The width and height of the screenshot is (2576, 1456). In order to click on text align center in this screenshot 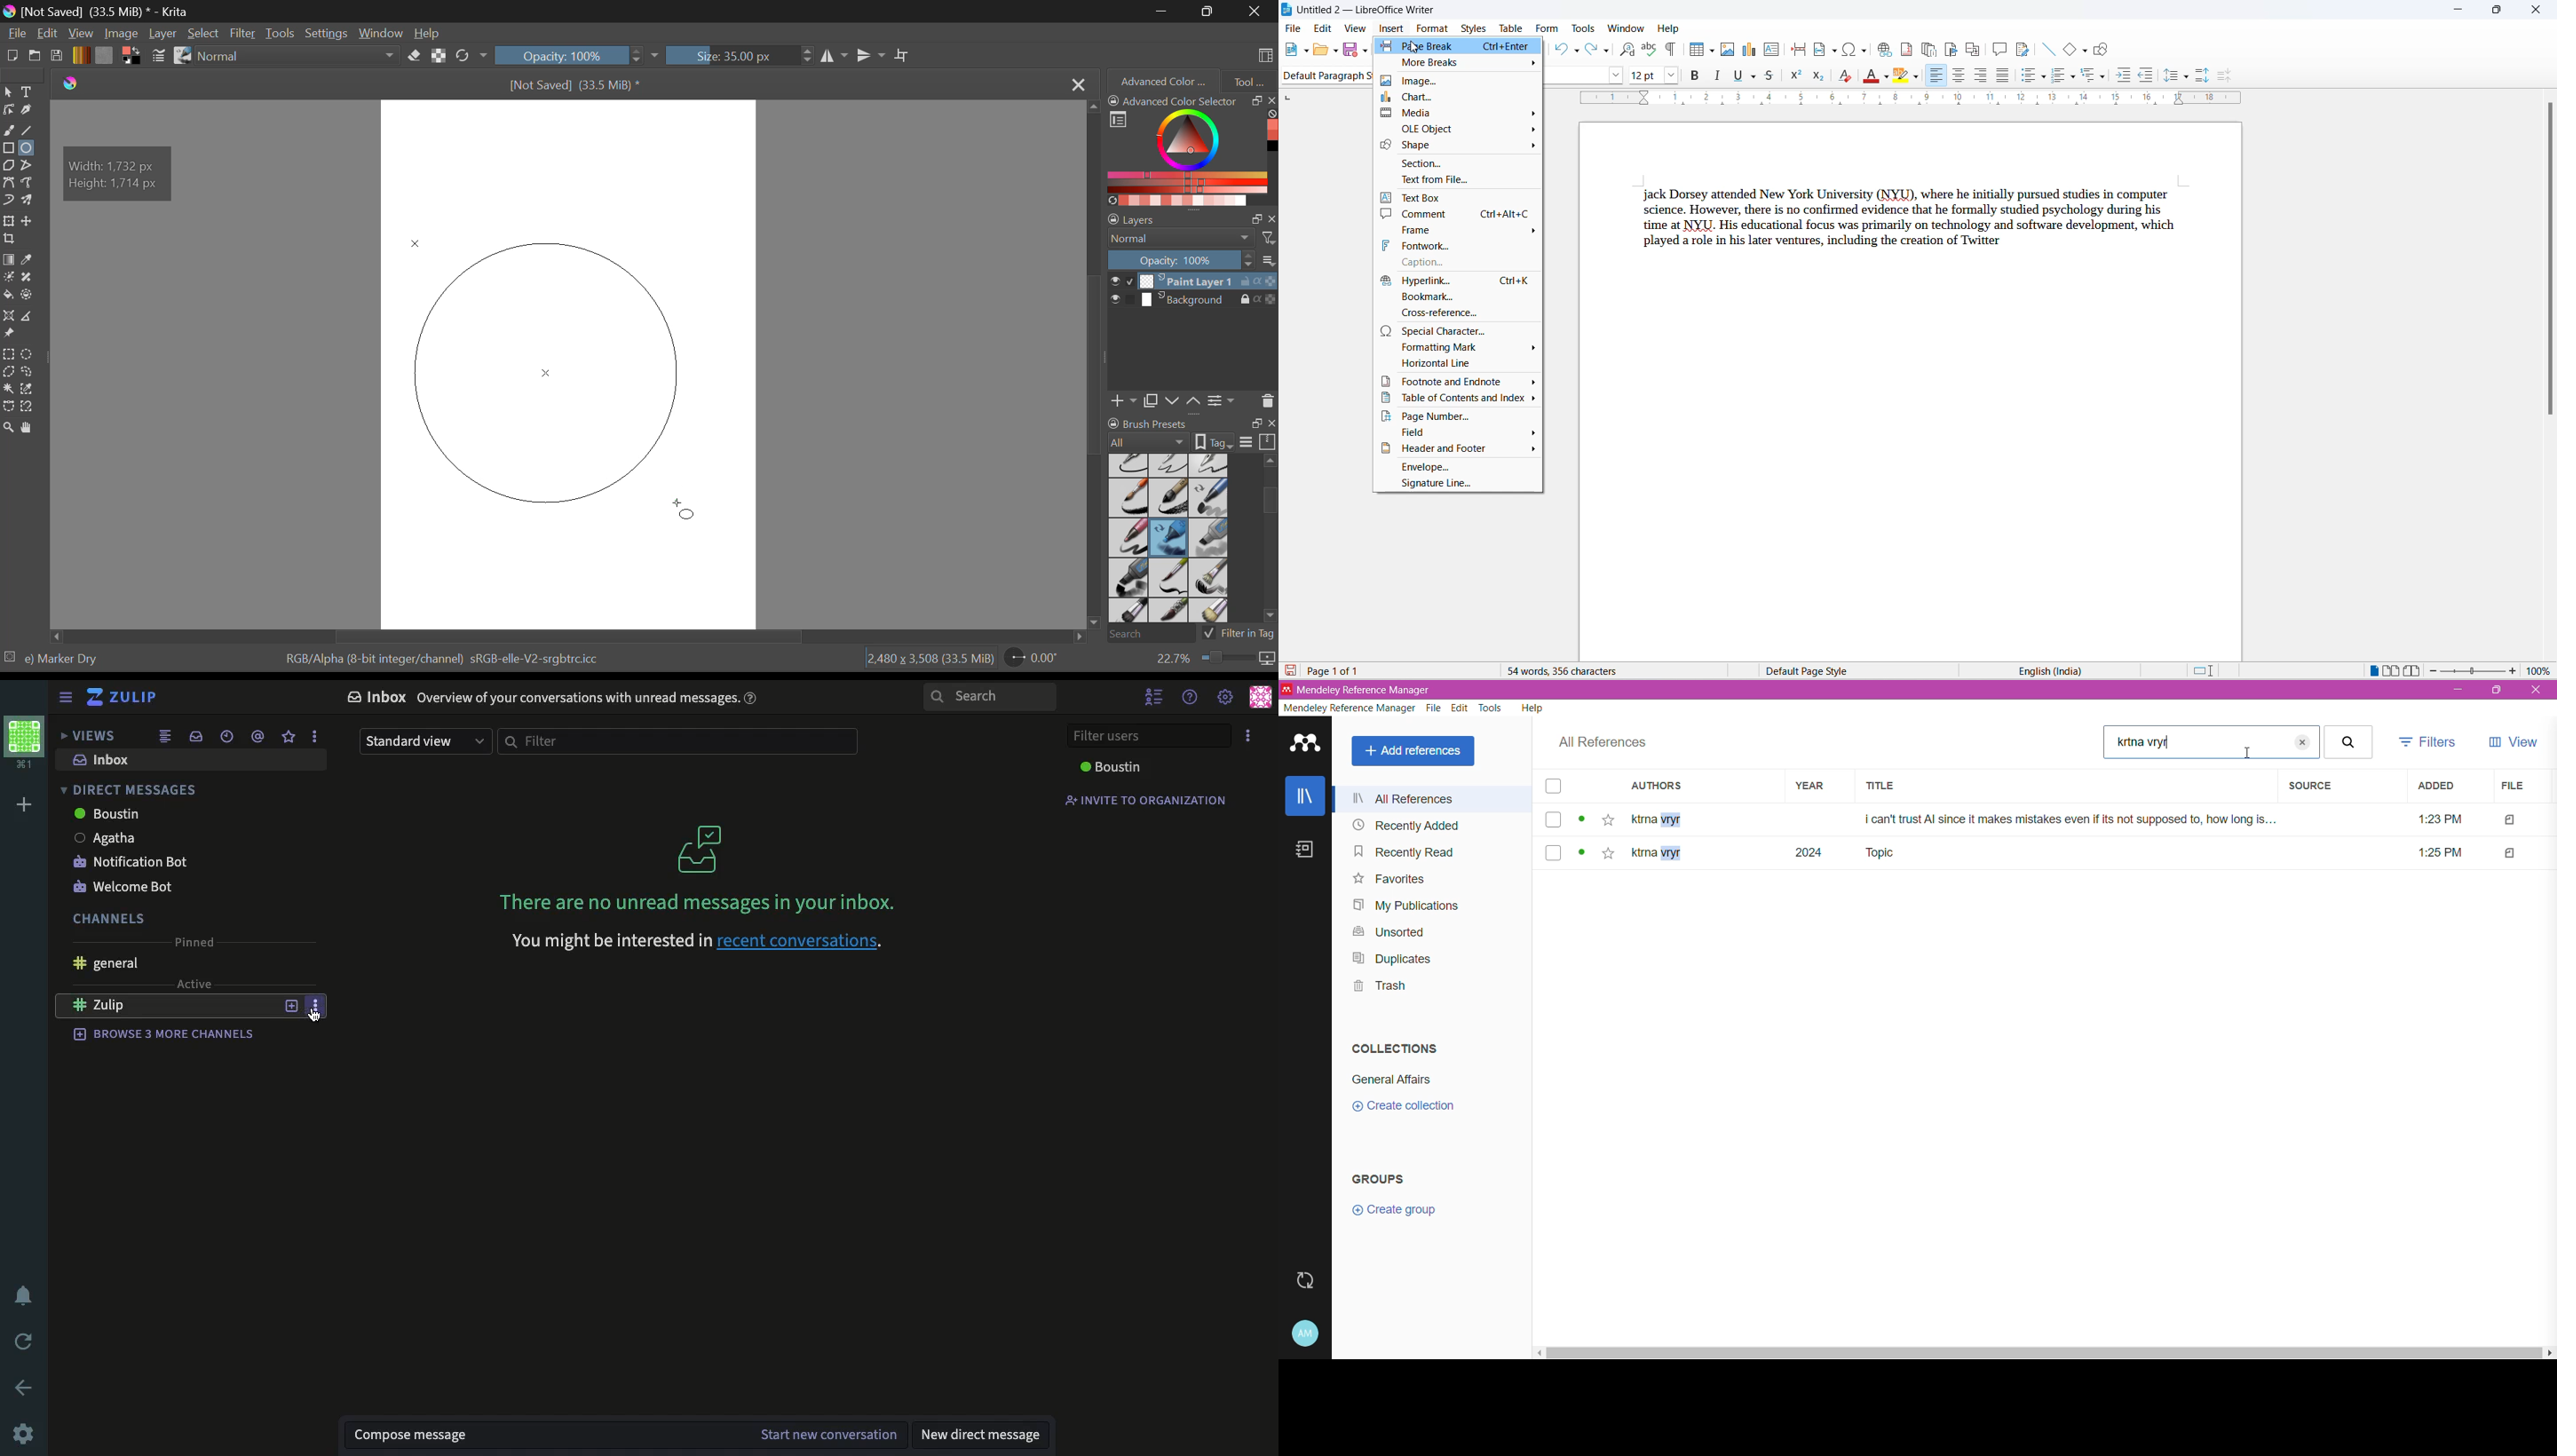, I will do `click(1956, 75)`.